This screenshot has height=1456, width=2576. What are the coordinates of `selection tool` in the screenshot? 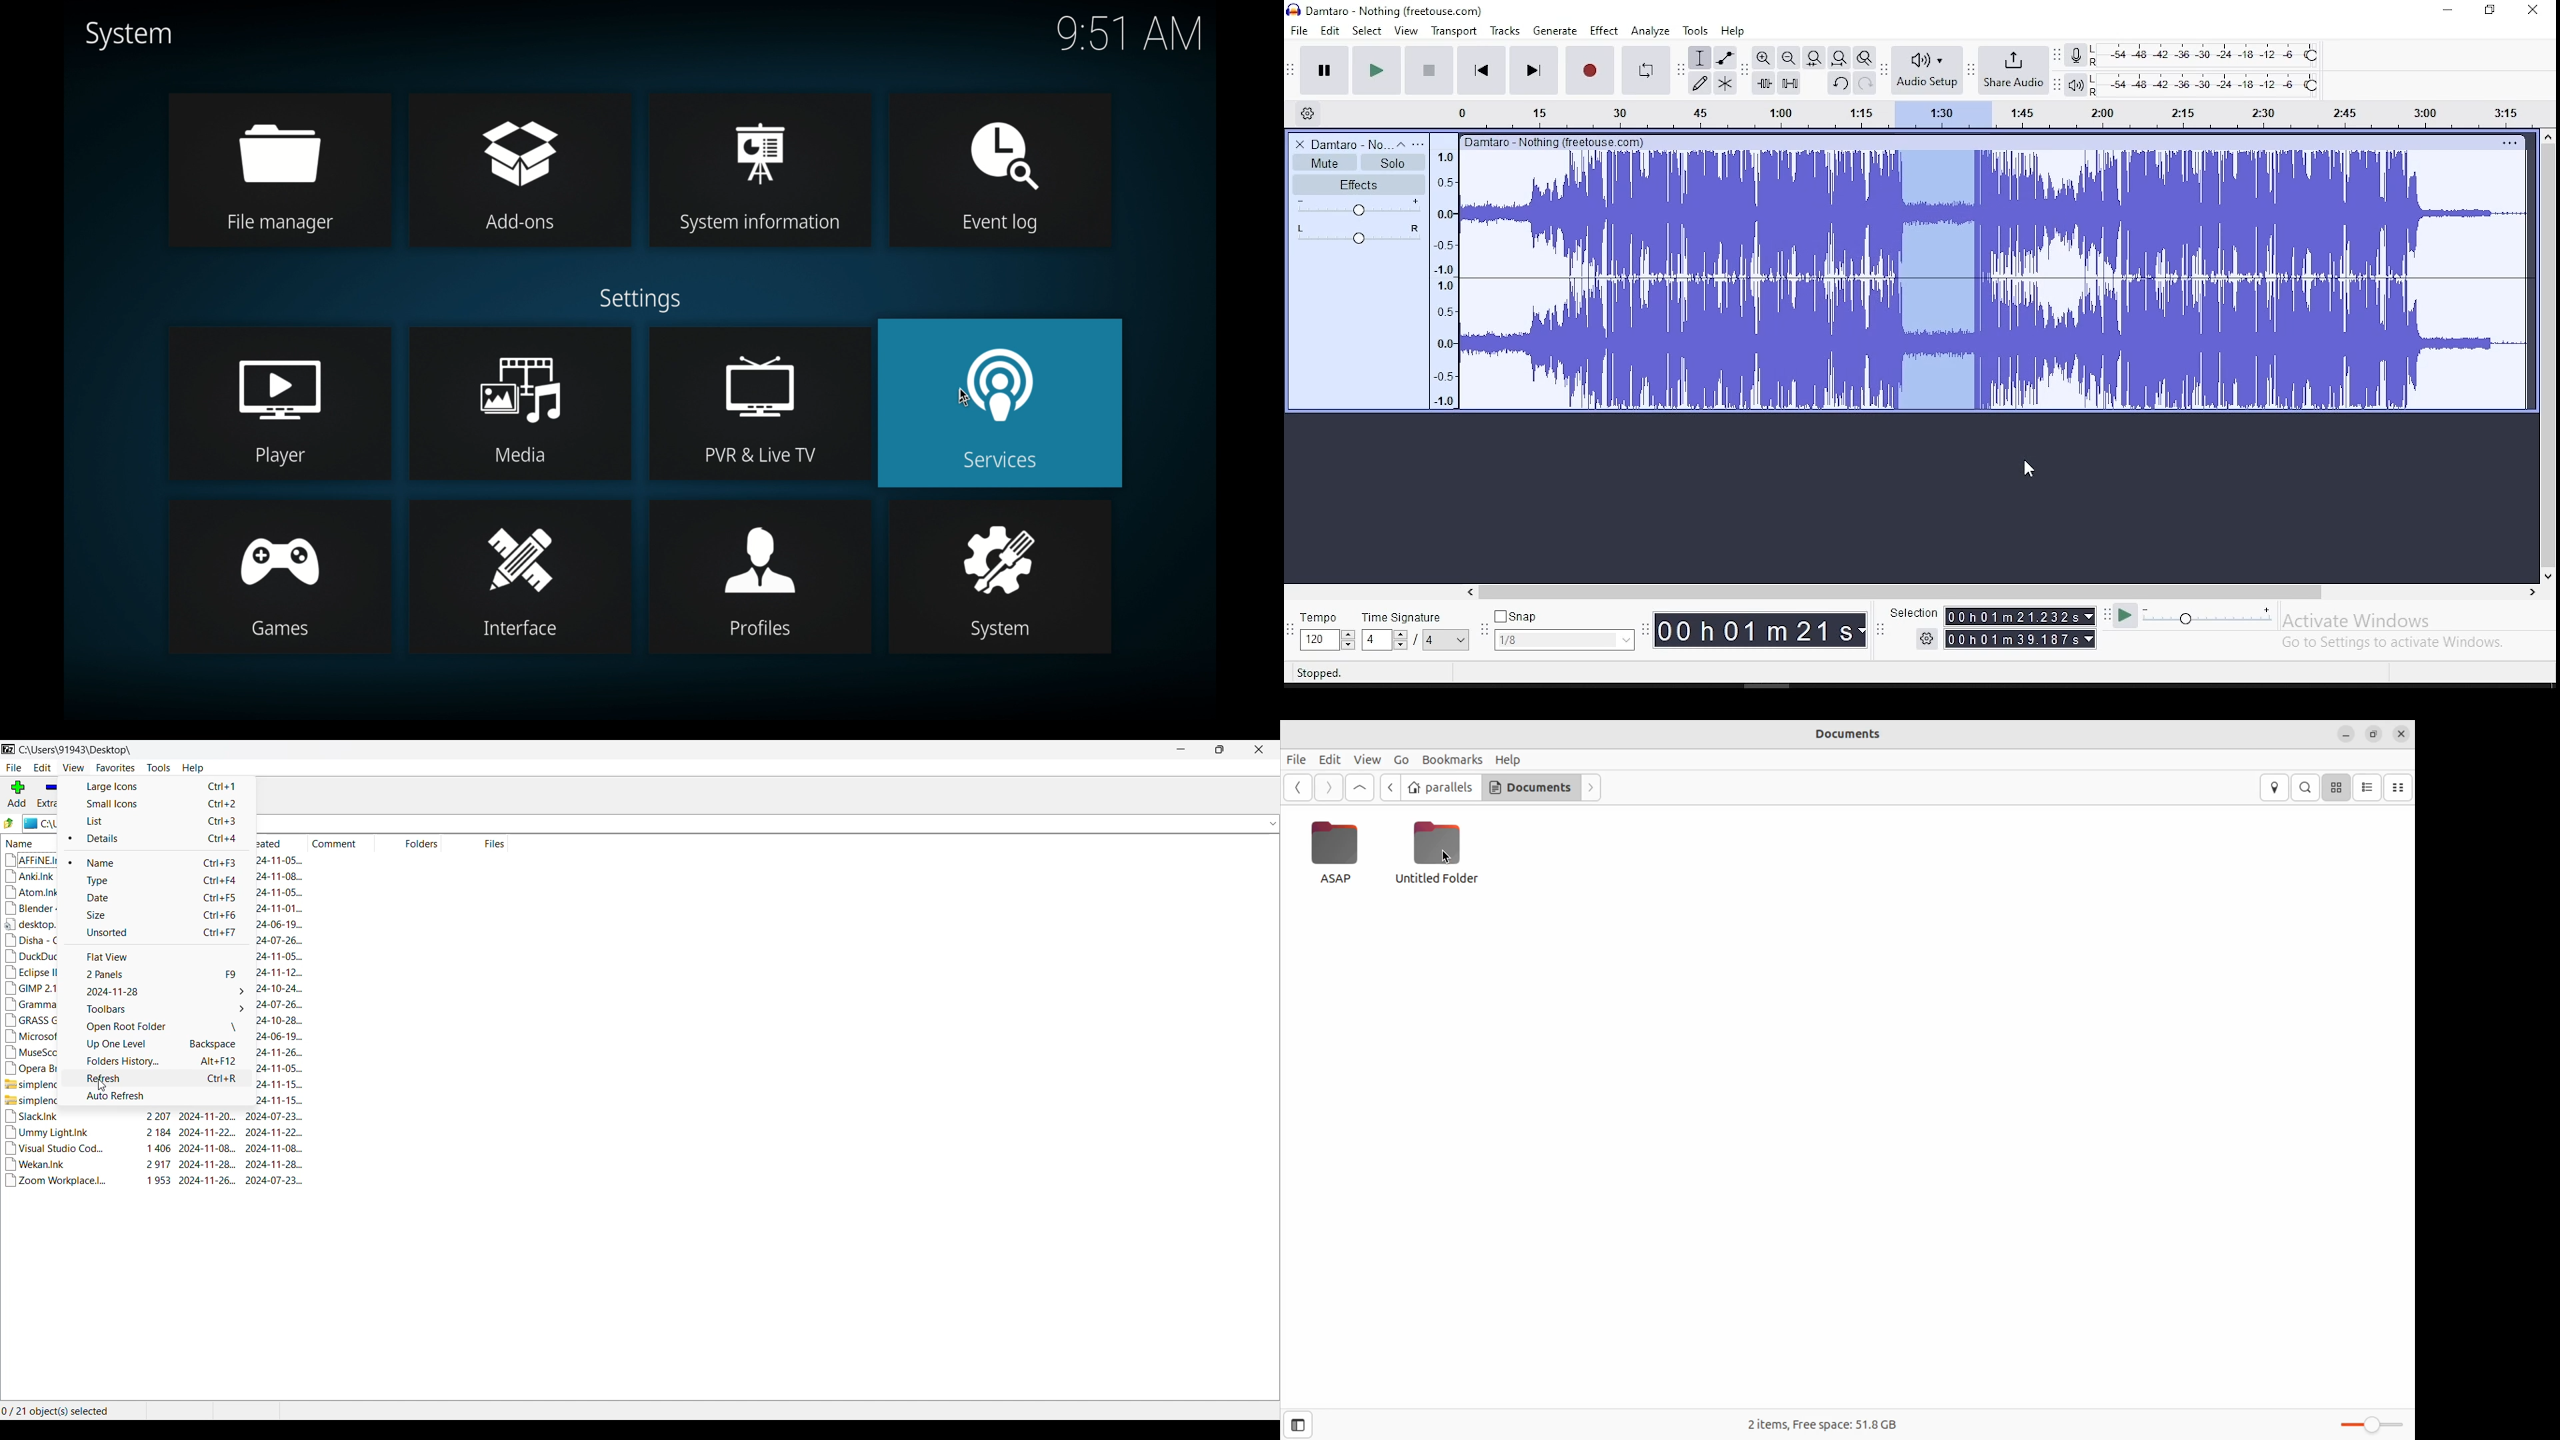 It's located at (1701, 58).